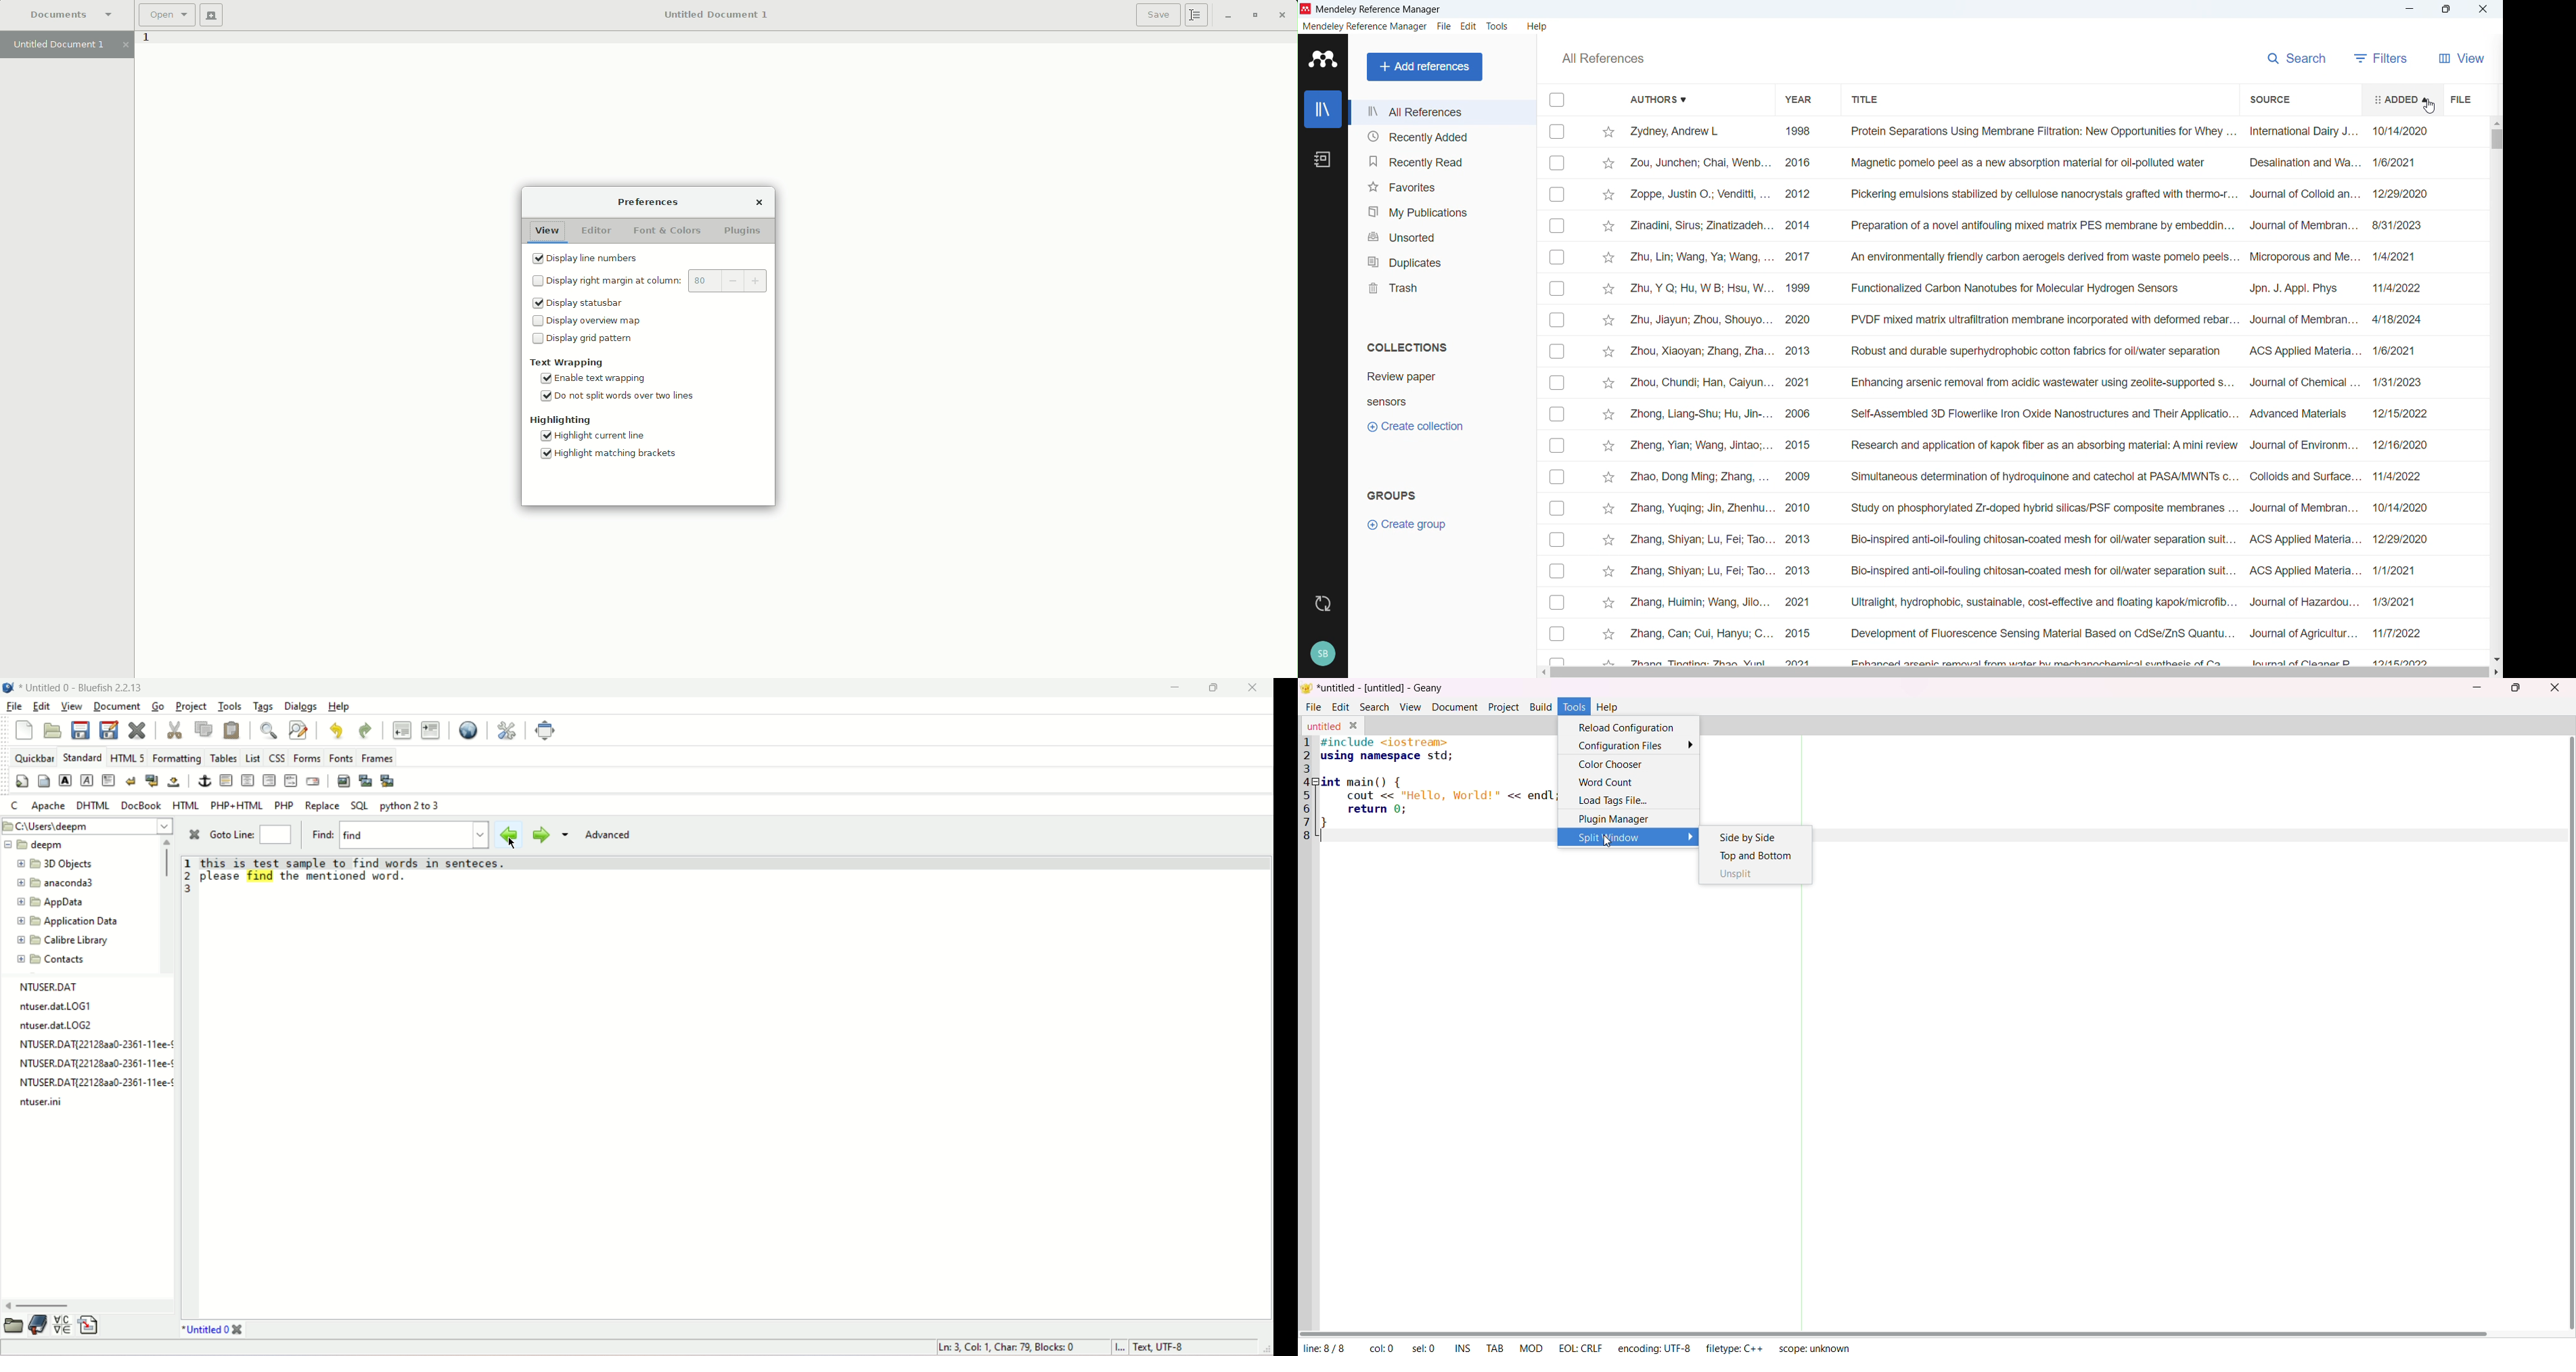 The width and height of the screenshot is (2576, 1372). Describe the element at coordinates (2302, 395) in the screenshot. I see `source of individual entries ` at that location.